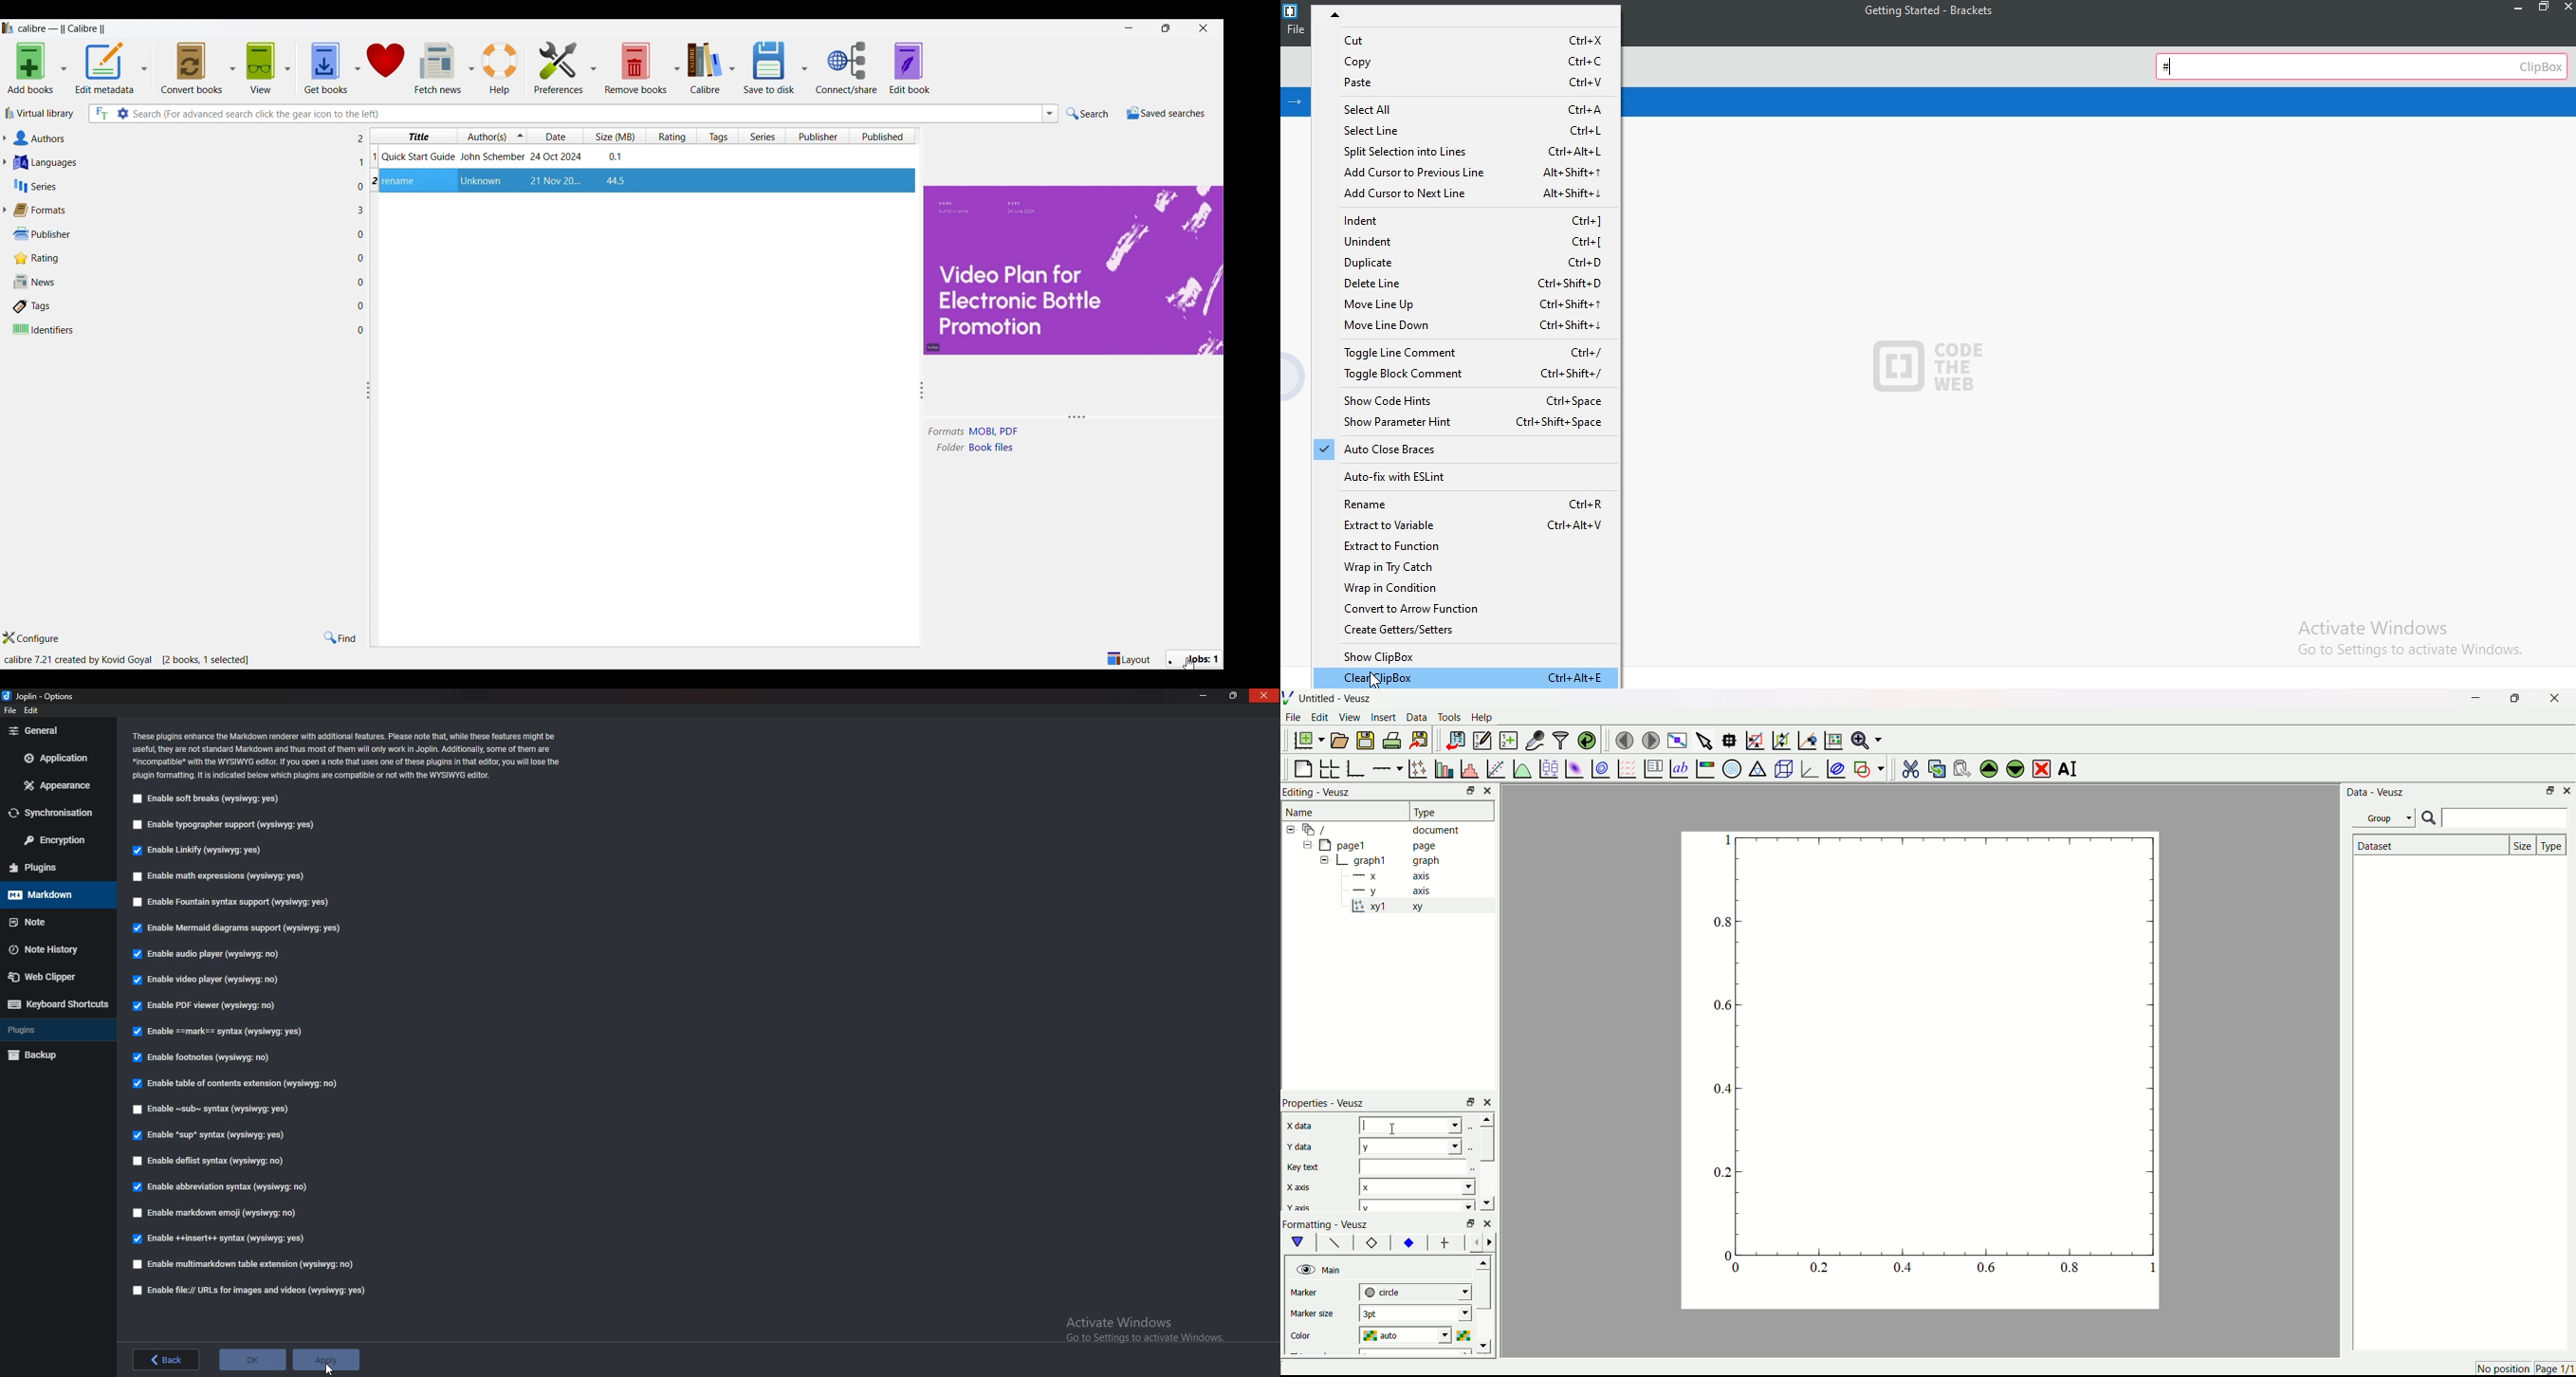 This screenshot has width=2576, height=1400. Describe the element at coordinates (180, 186) in the screenshot. I see `Series` at that location.